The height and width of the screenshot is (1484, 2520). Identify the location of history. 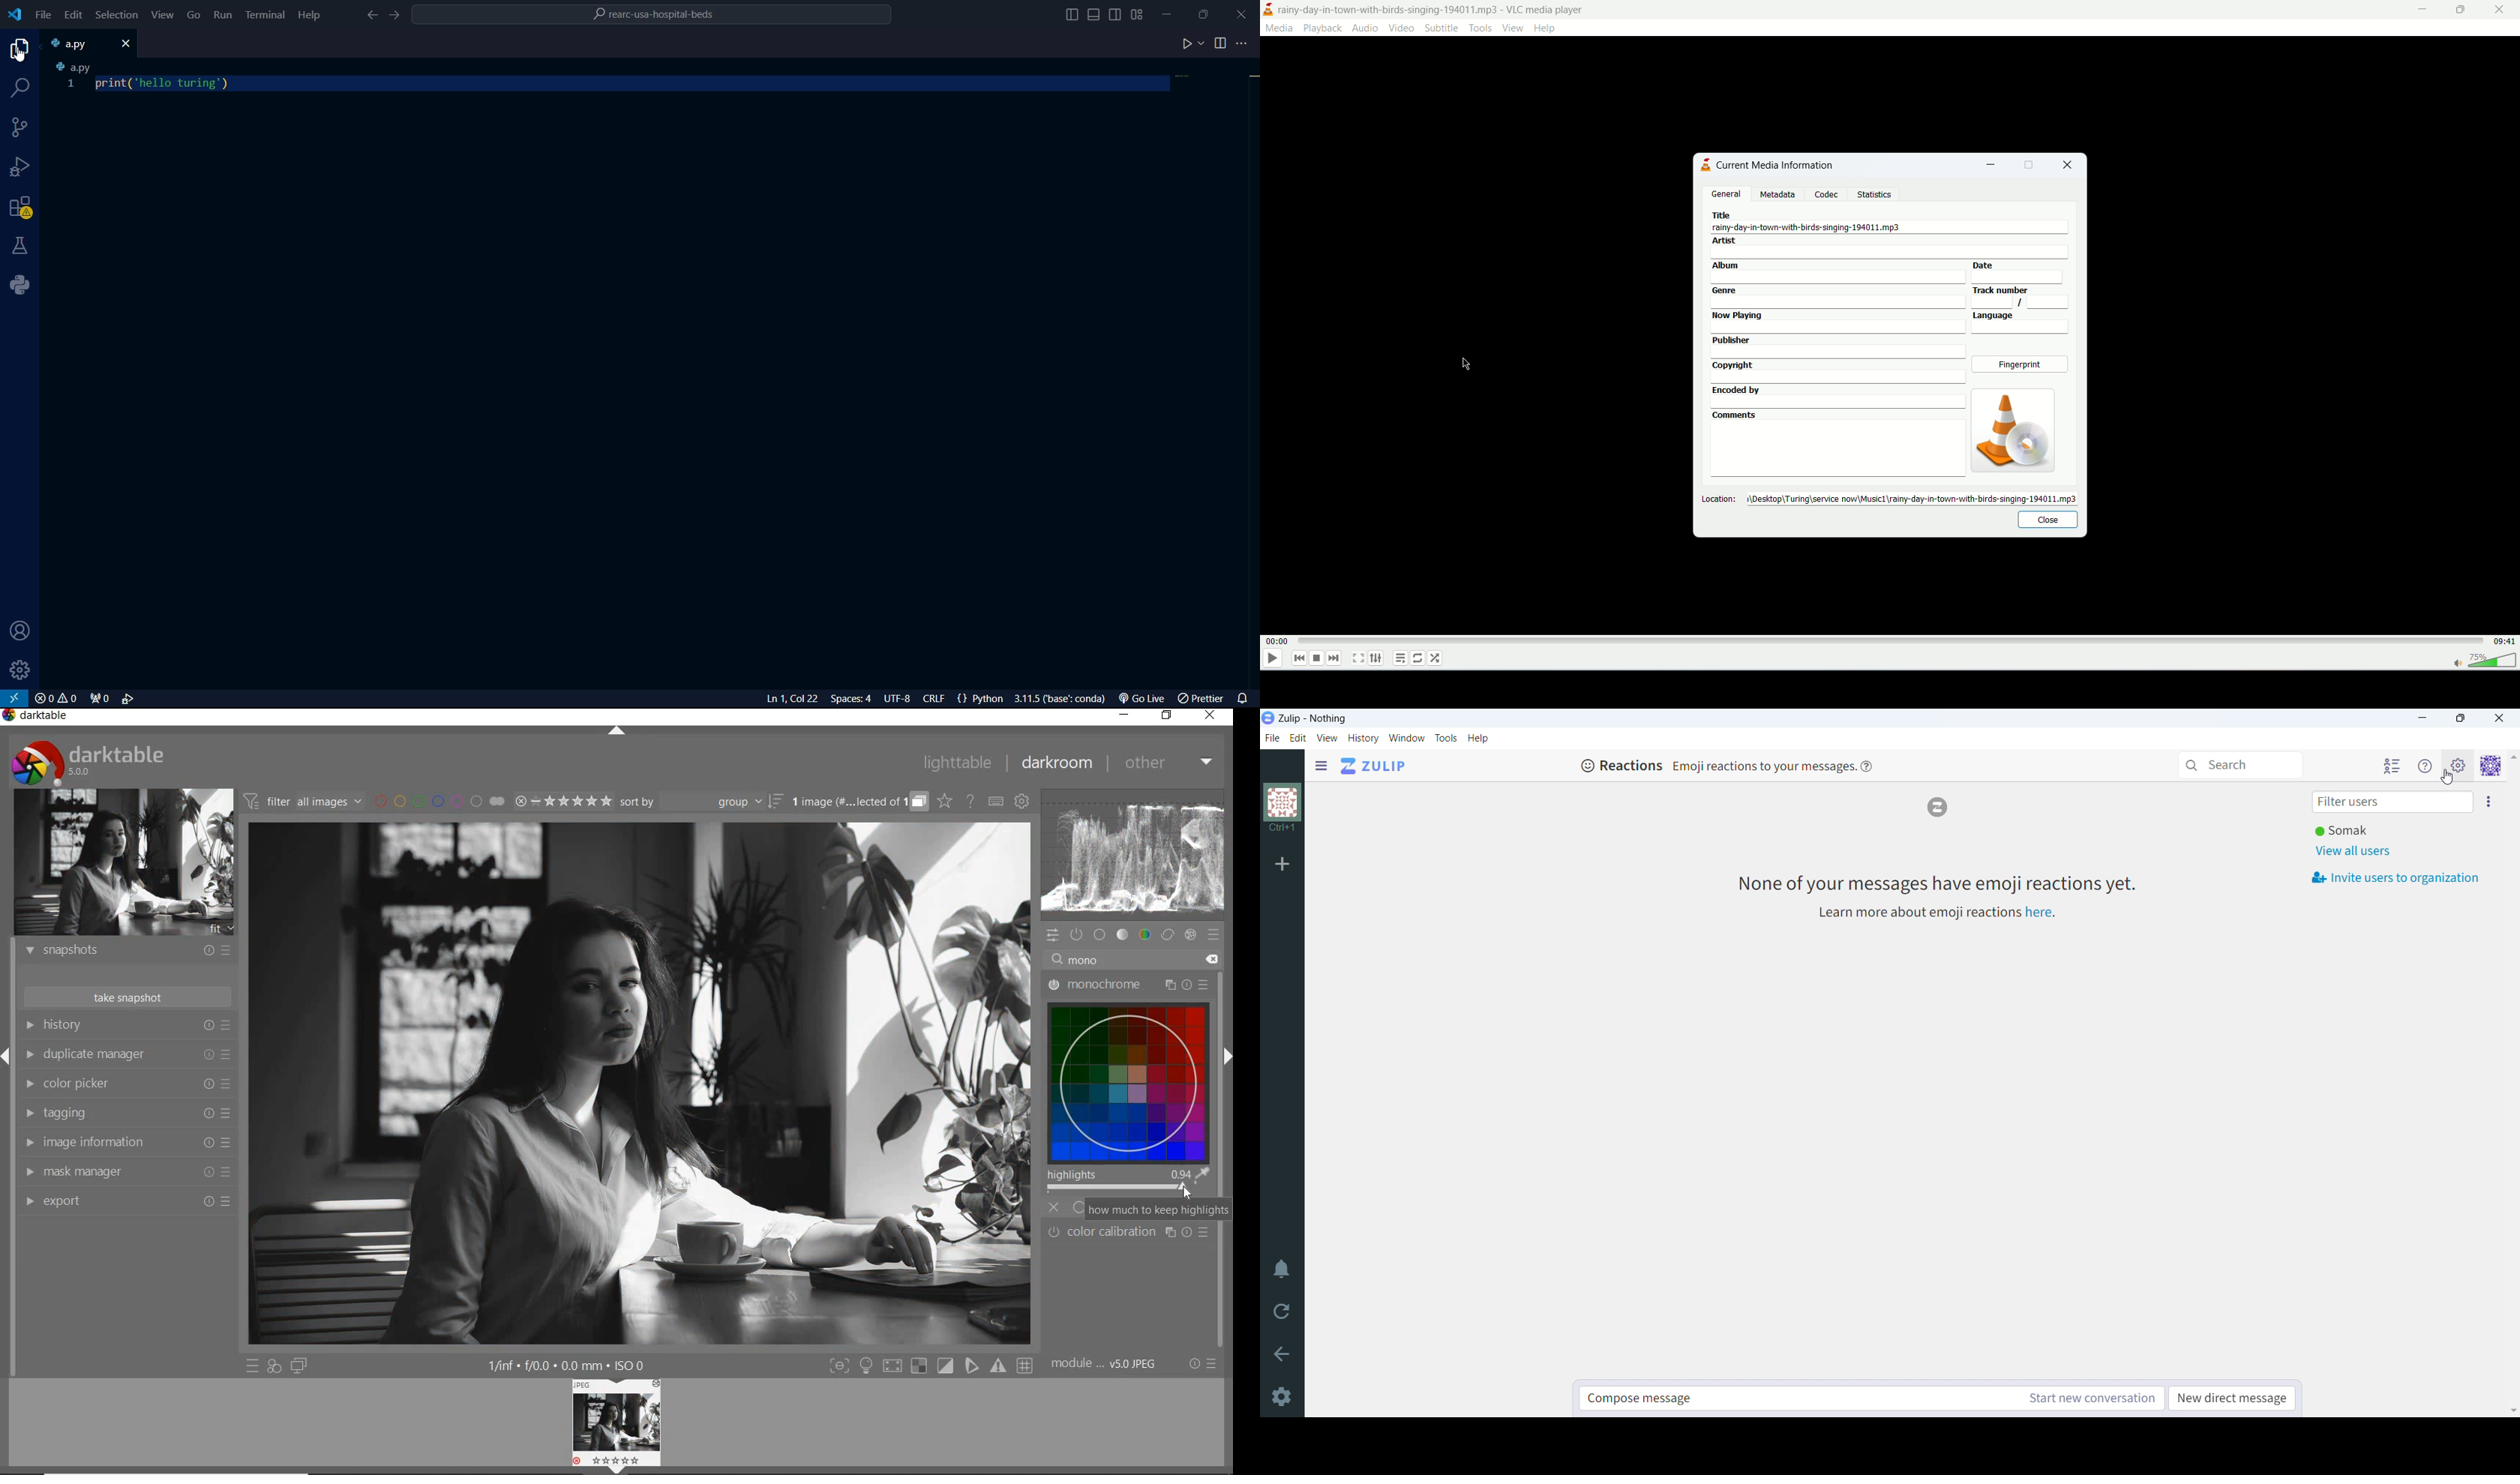
(126, 1024).